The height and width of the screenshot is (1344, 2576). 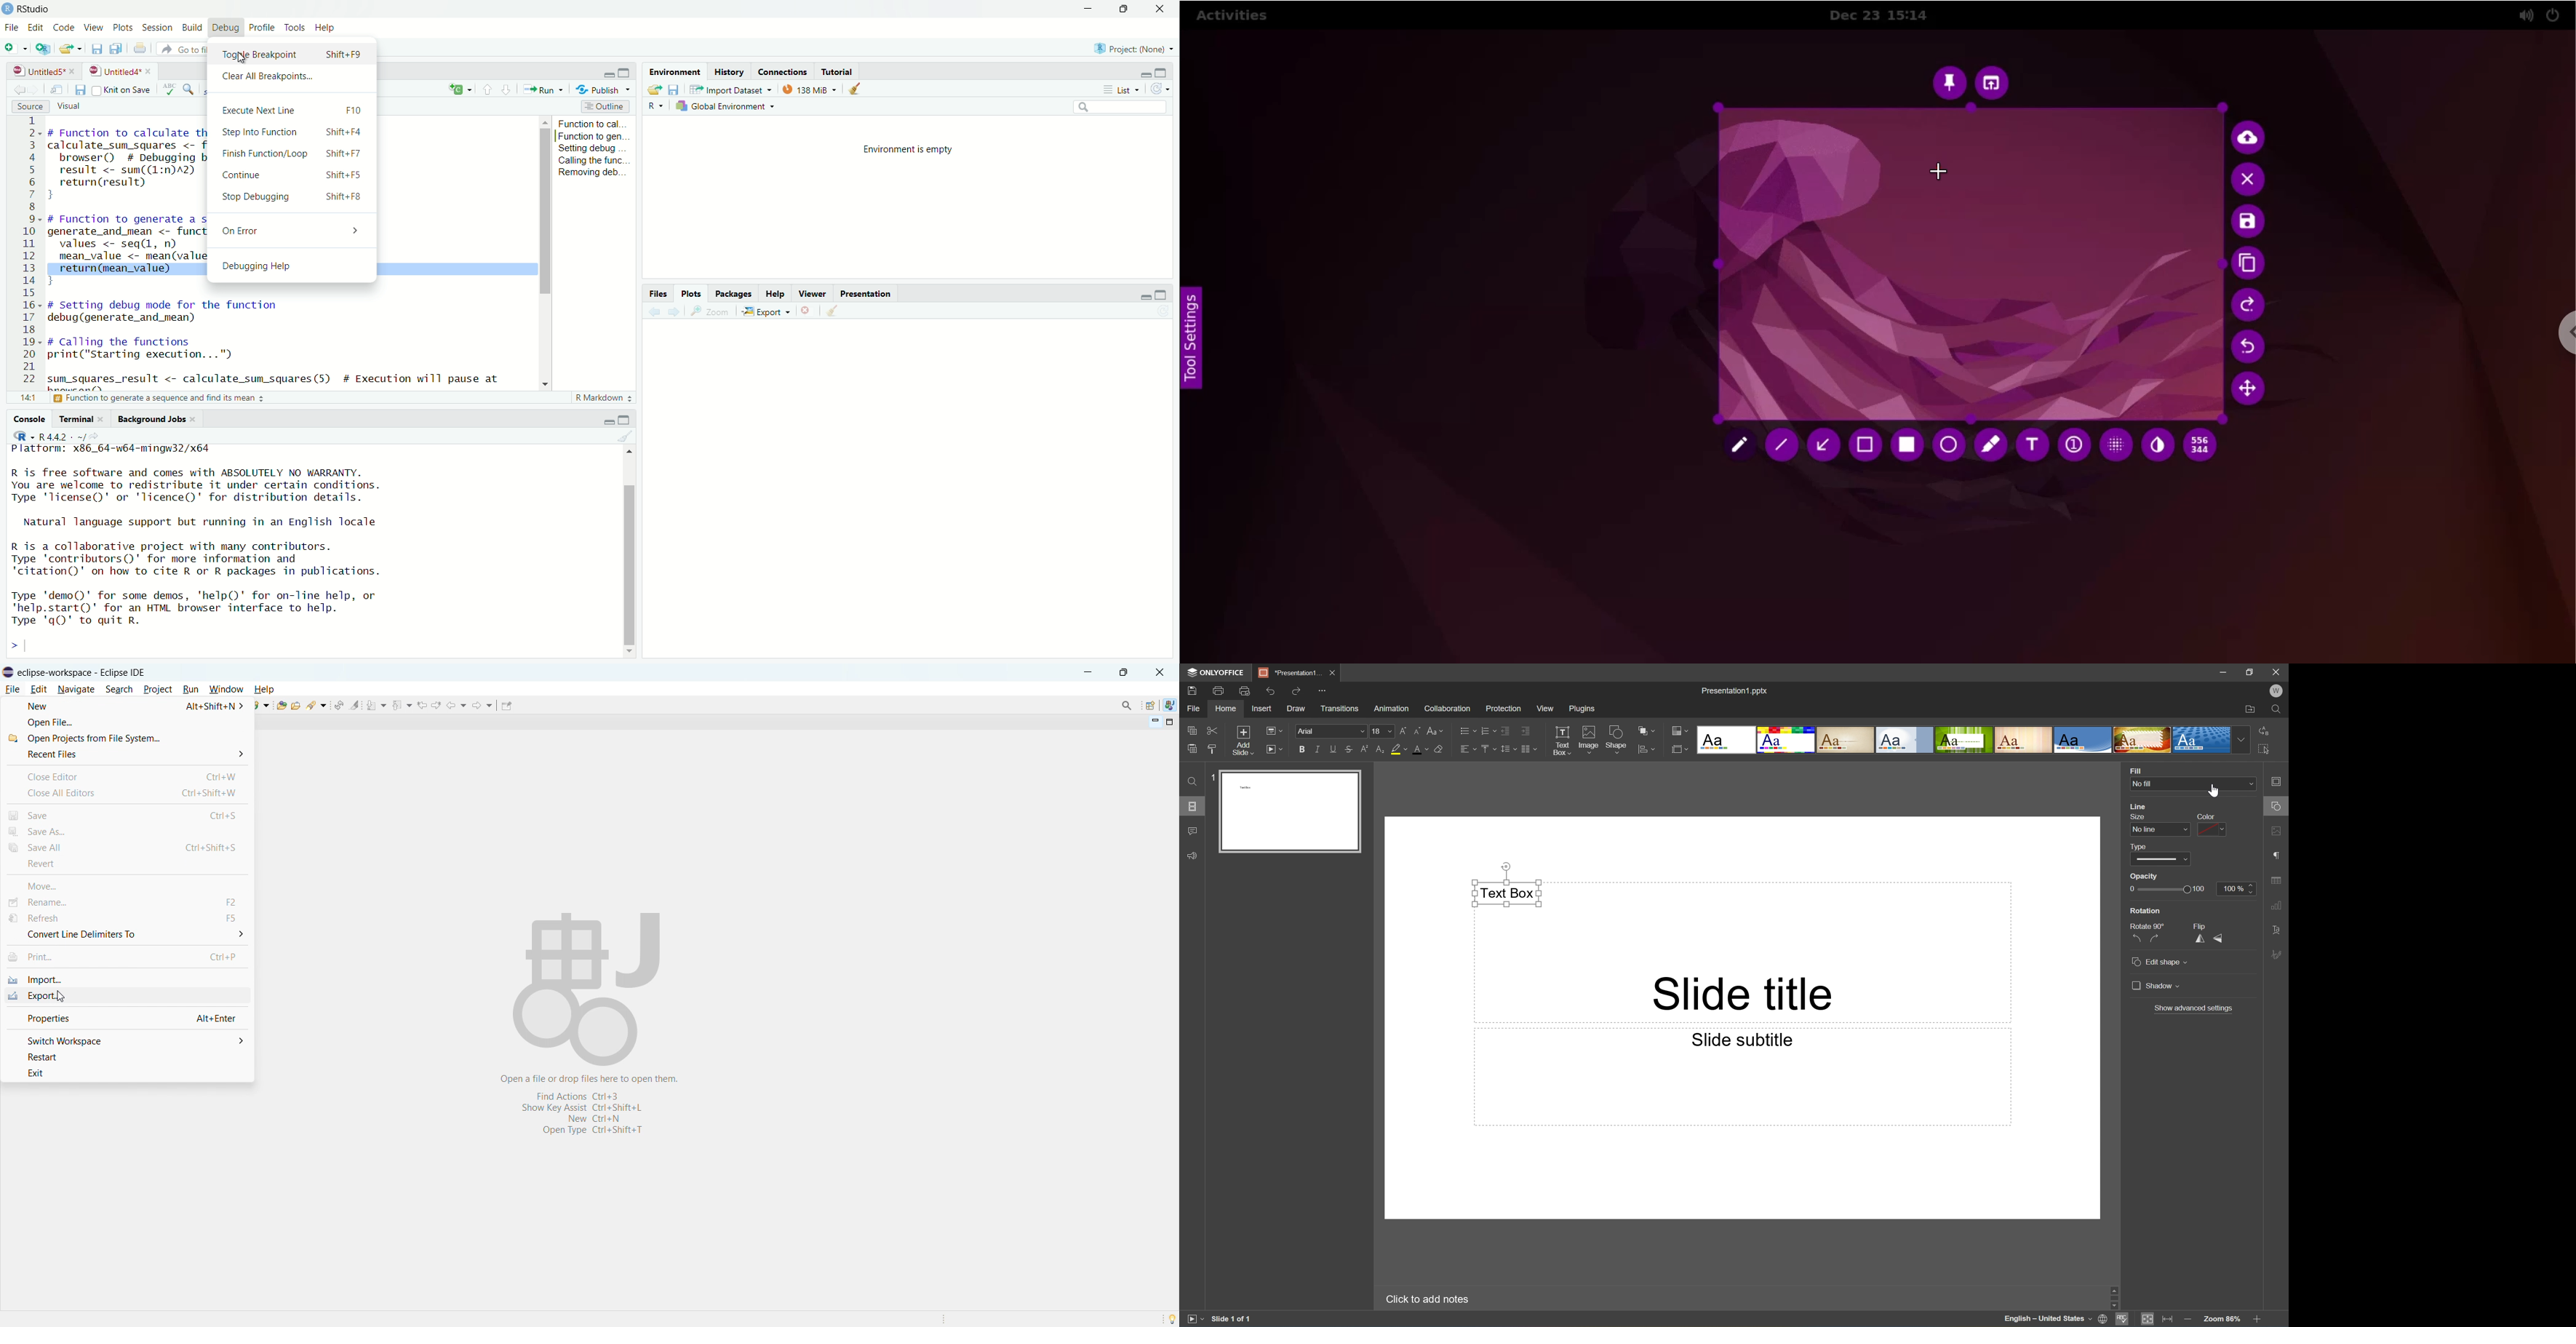 What do you see at coordinates (184, 313) in the screenshot?
I see `debug function` at bounding box center [184, 313].